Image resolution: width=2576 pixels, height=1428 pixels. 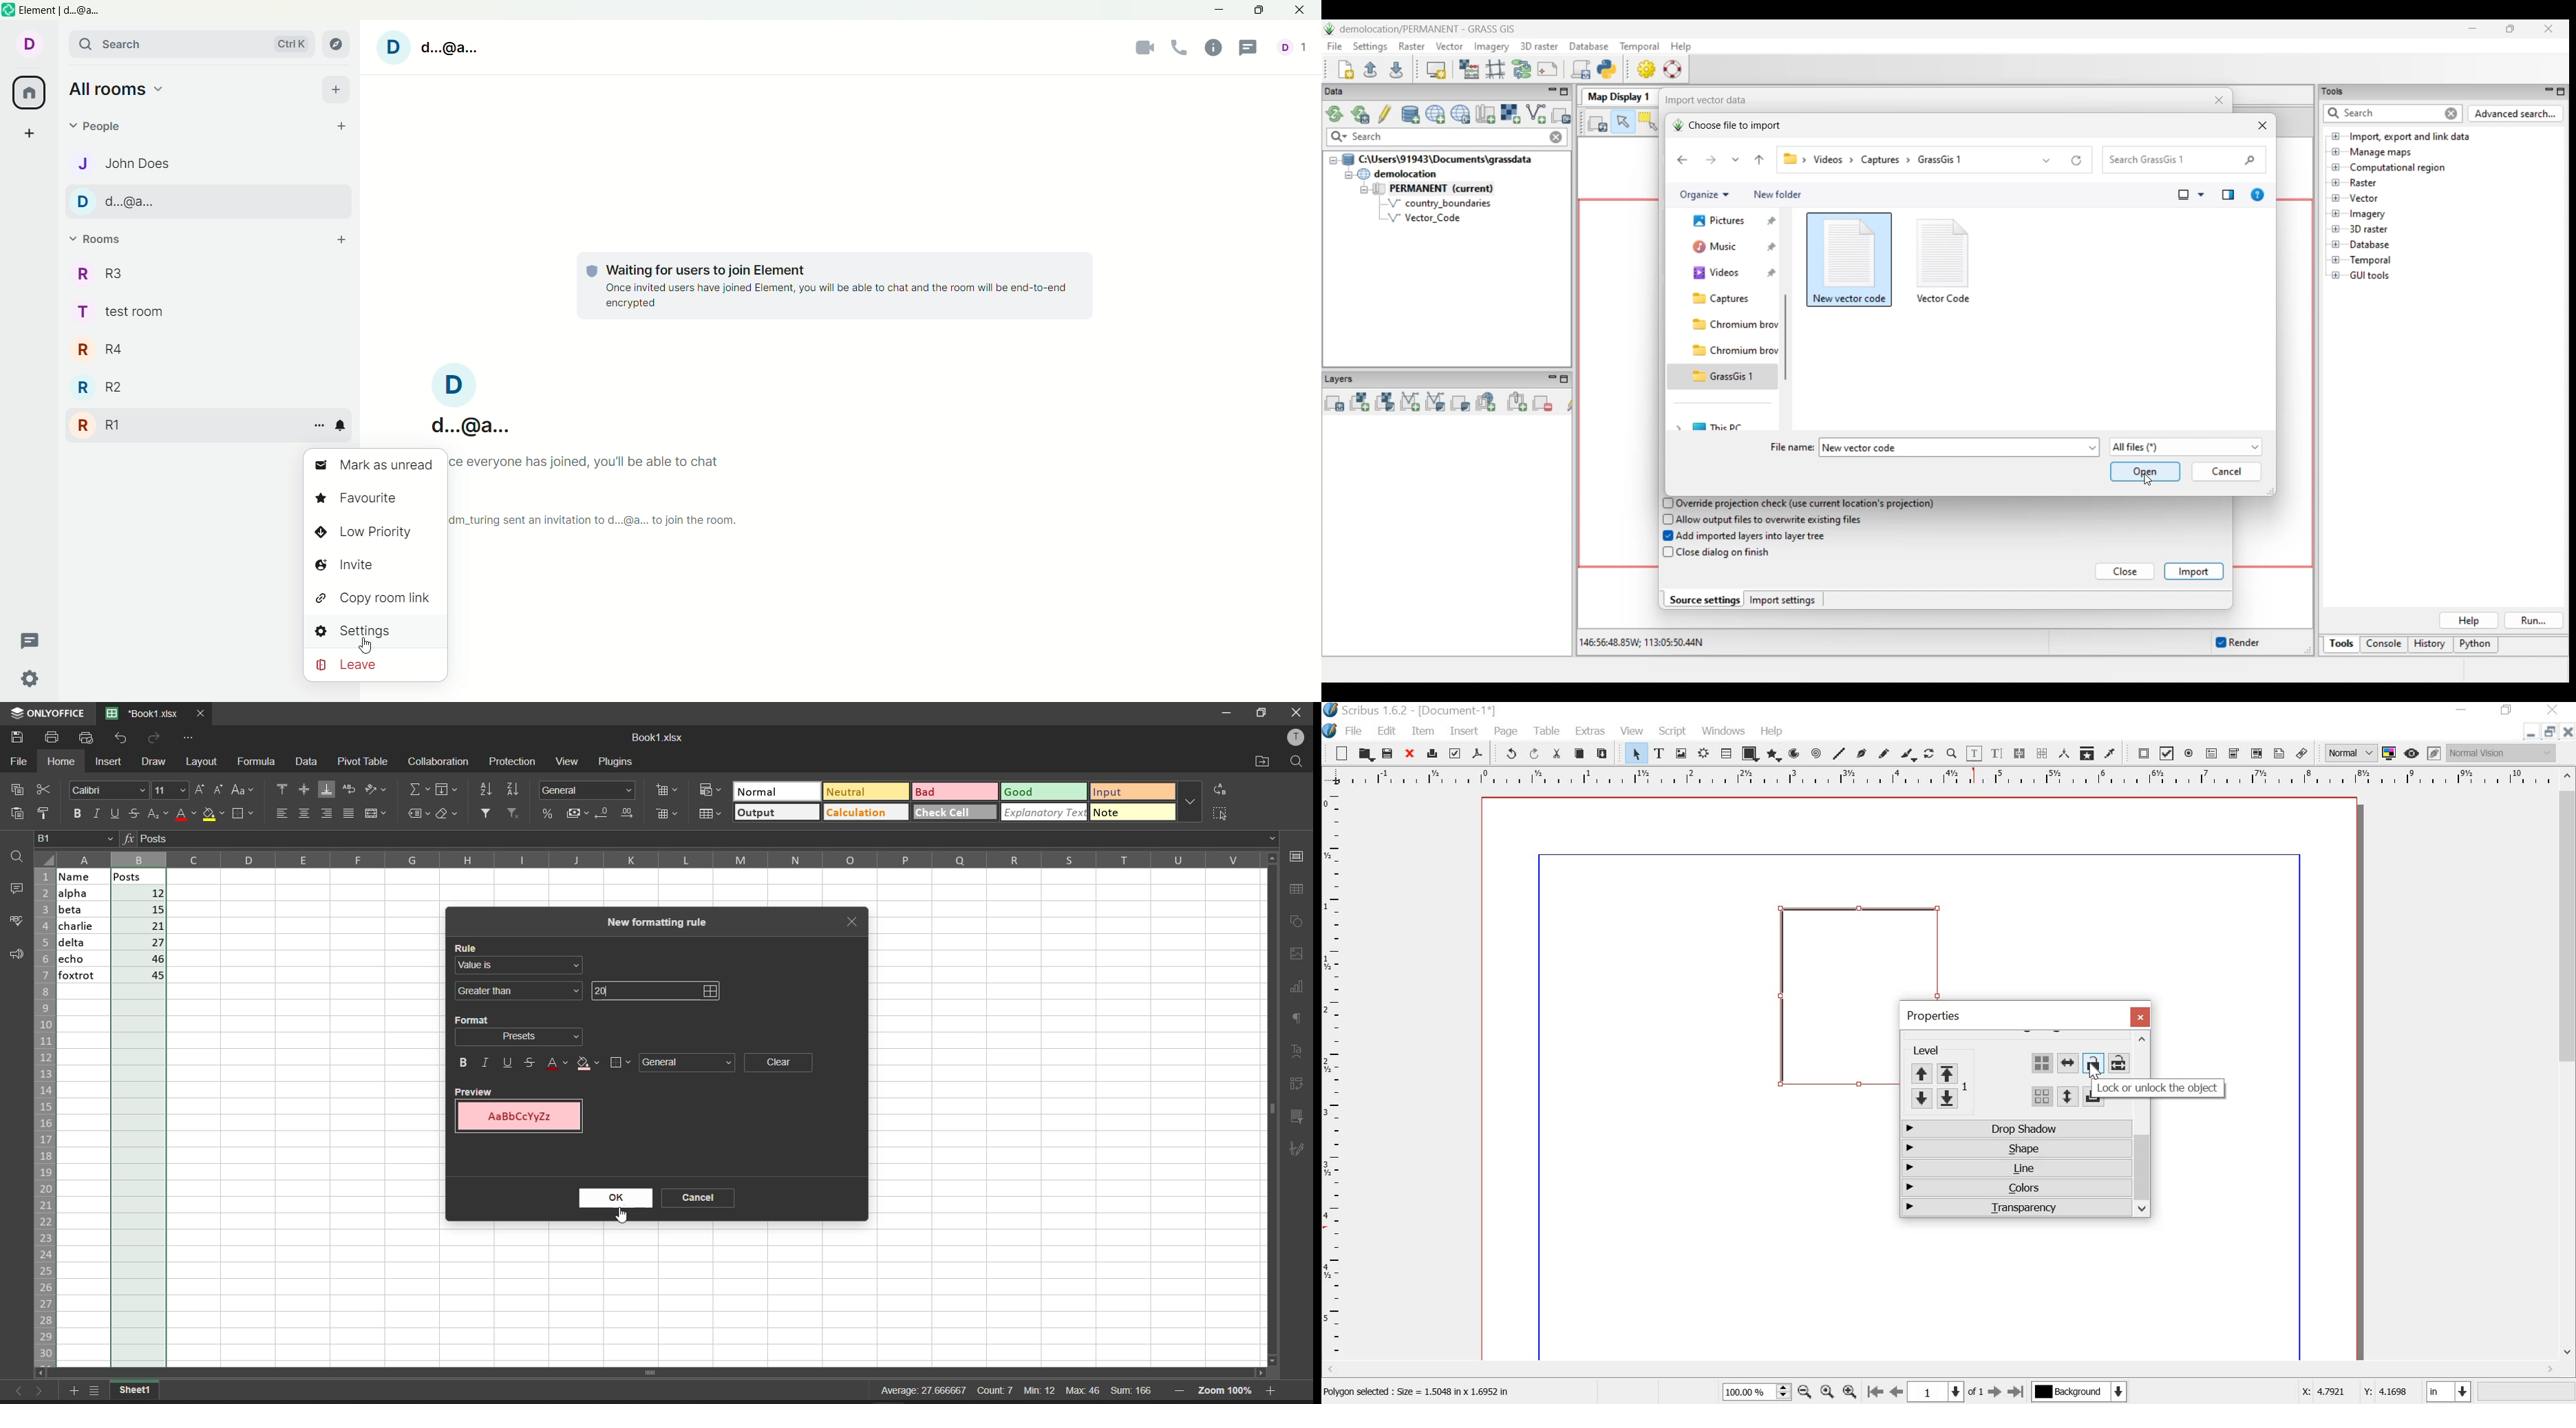 What do you see at coordinates (365, 644) in the screenshot?
I see `cursor movement` at bounding box center [365, 644].